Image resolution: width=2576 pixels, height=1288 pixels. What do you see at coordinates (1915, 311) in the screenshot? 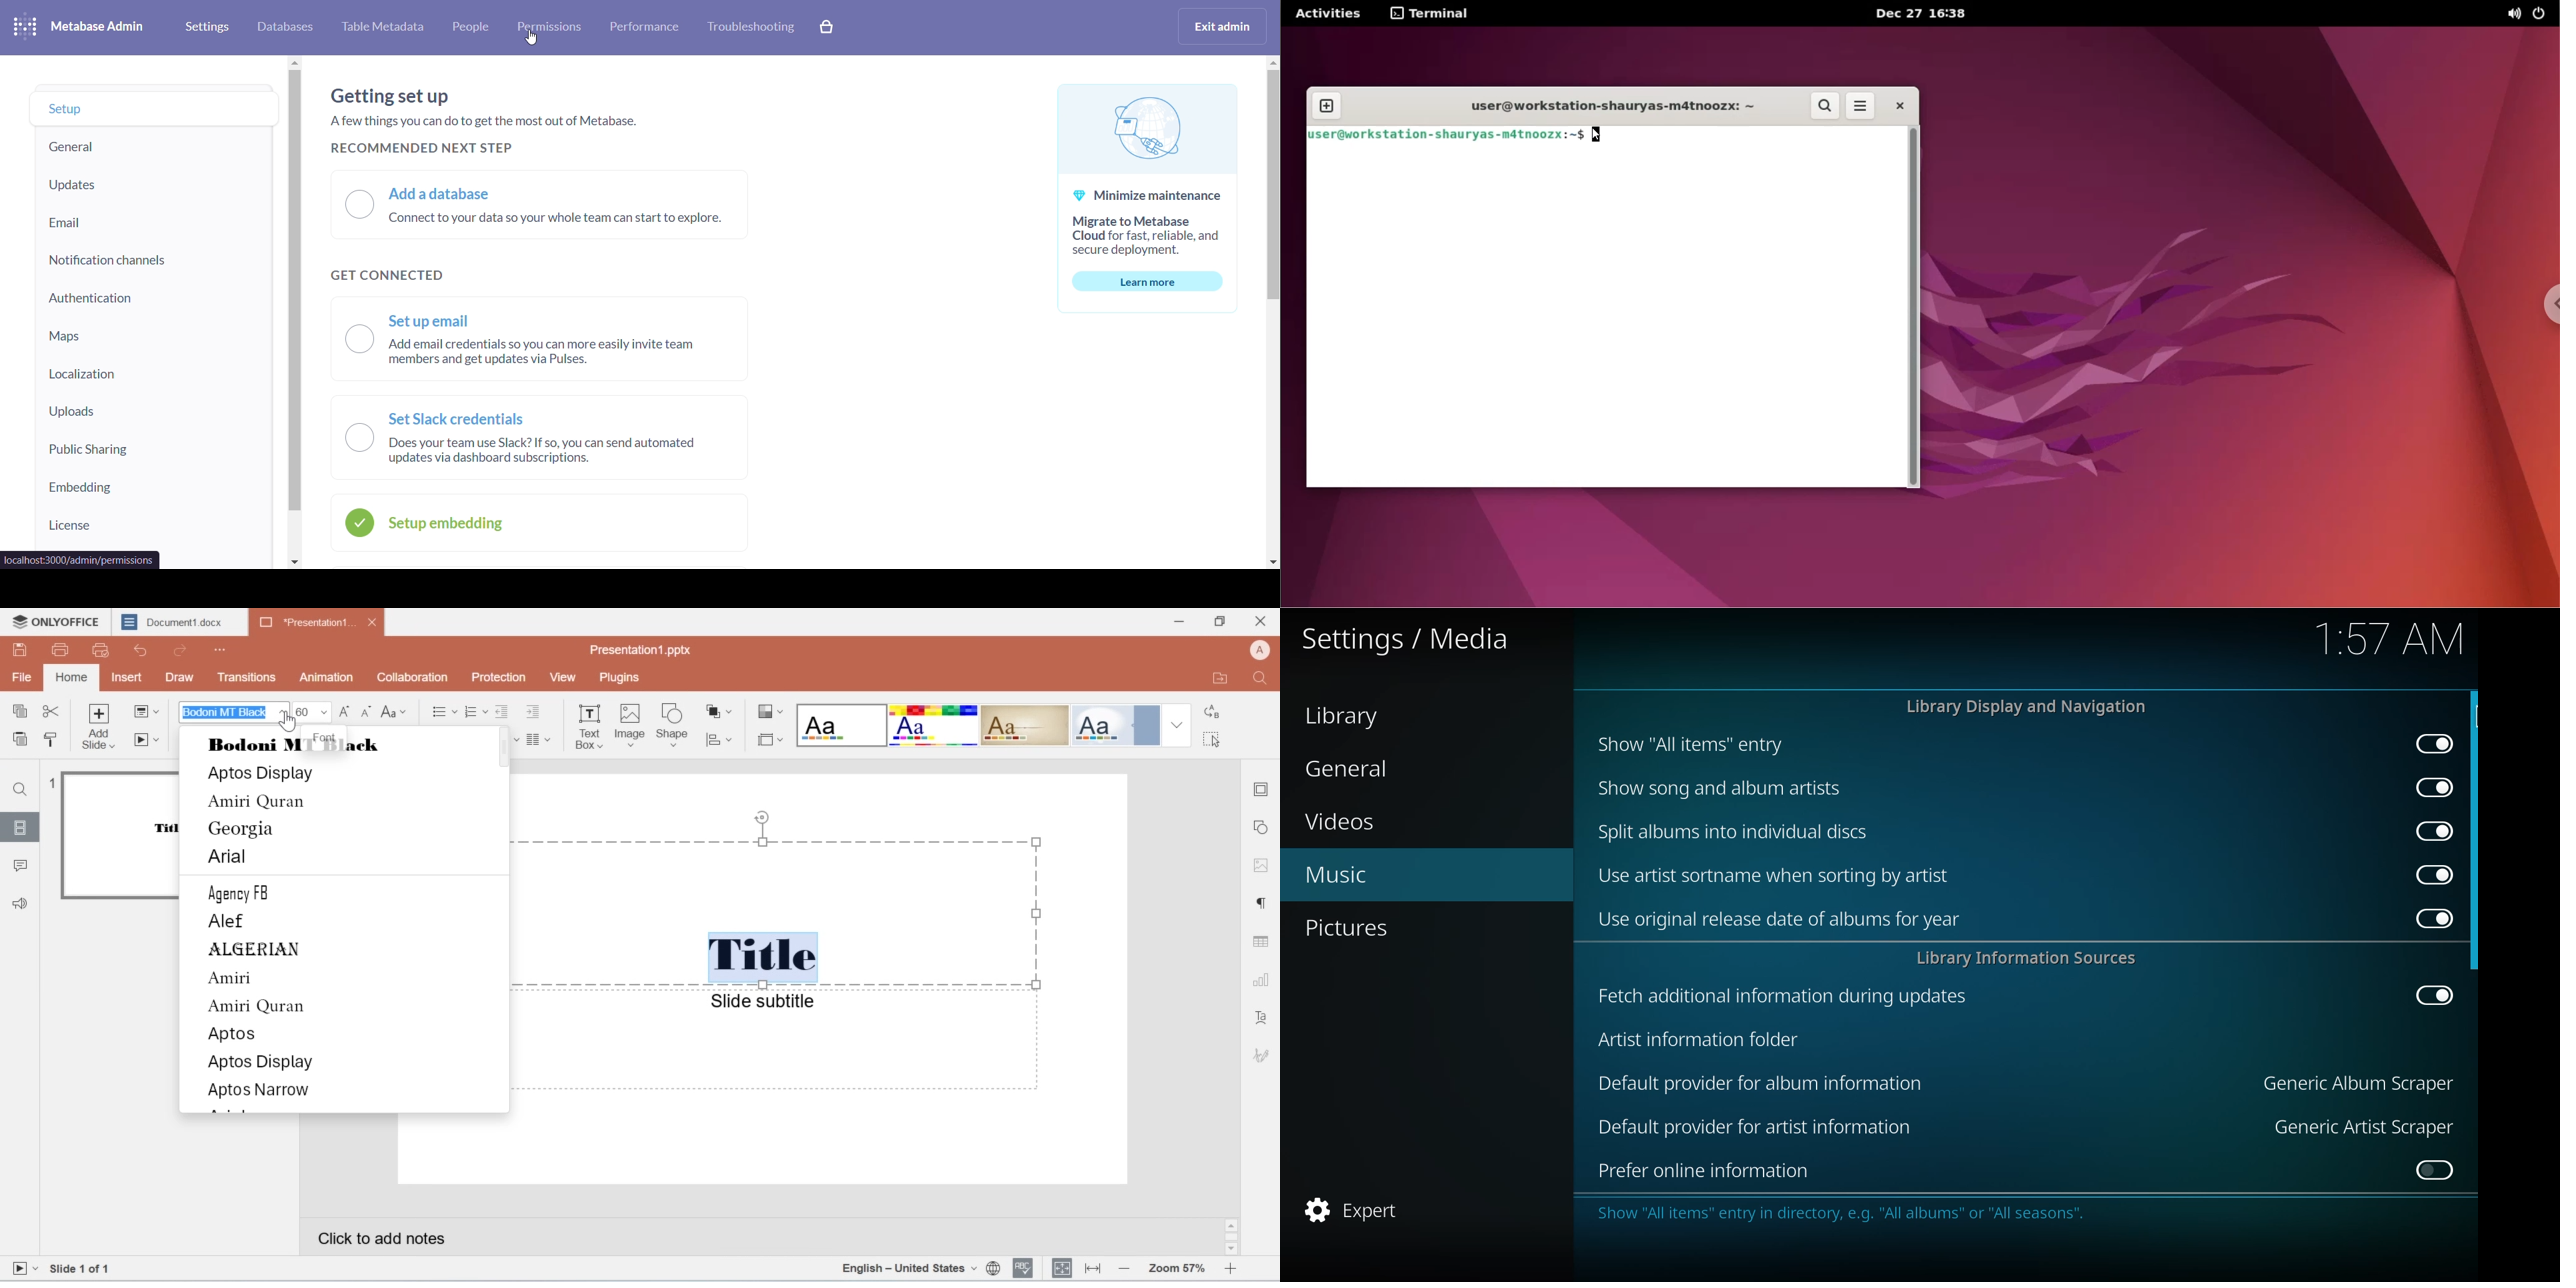
I see `scroll bar` at bounding box center [1915, 311].